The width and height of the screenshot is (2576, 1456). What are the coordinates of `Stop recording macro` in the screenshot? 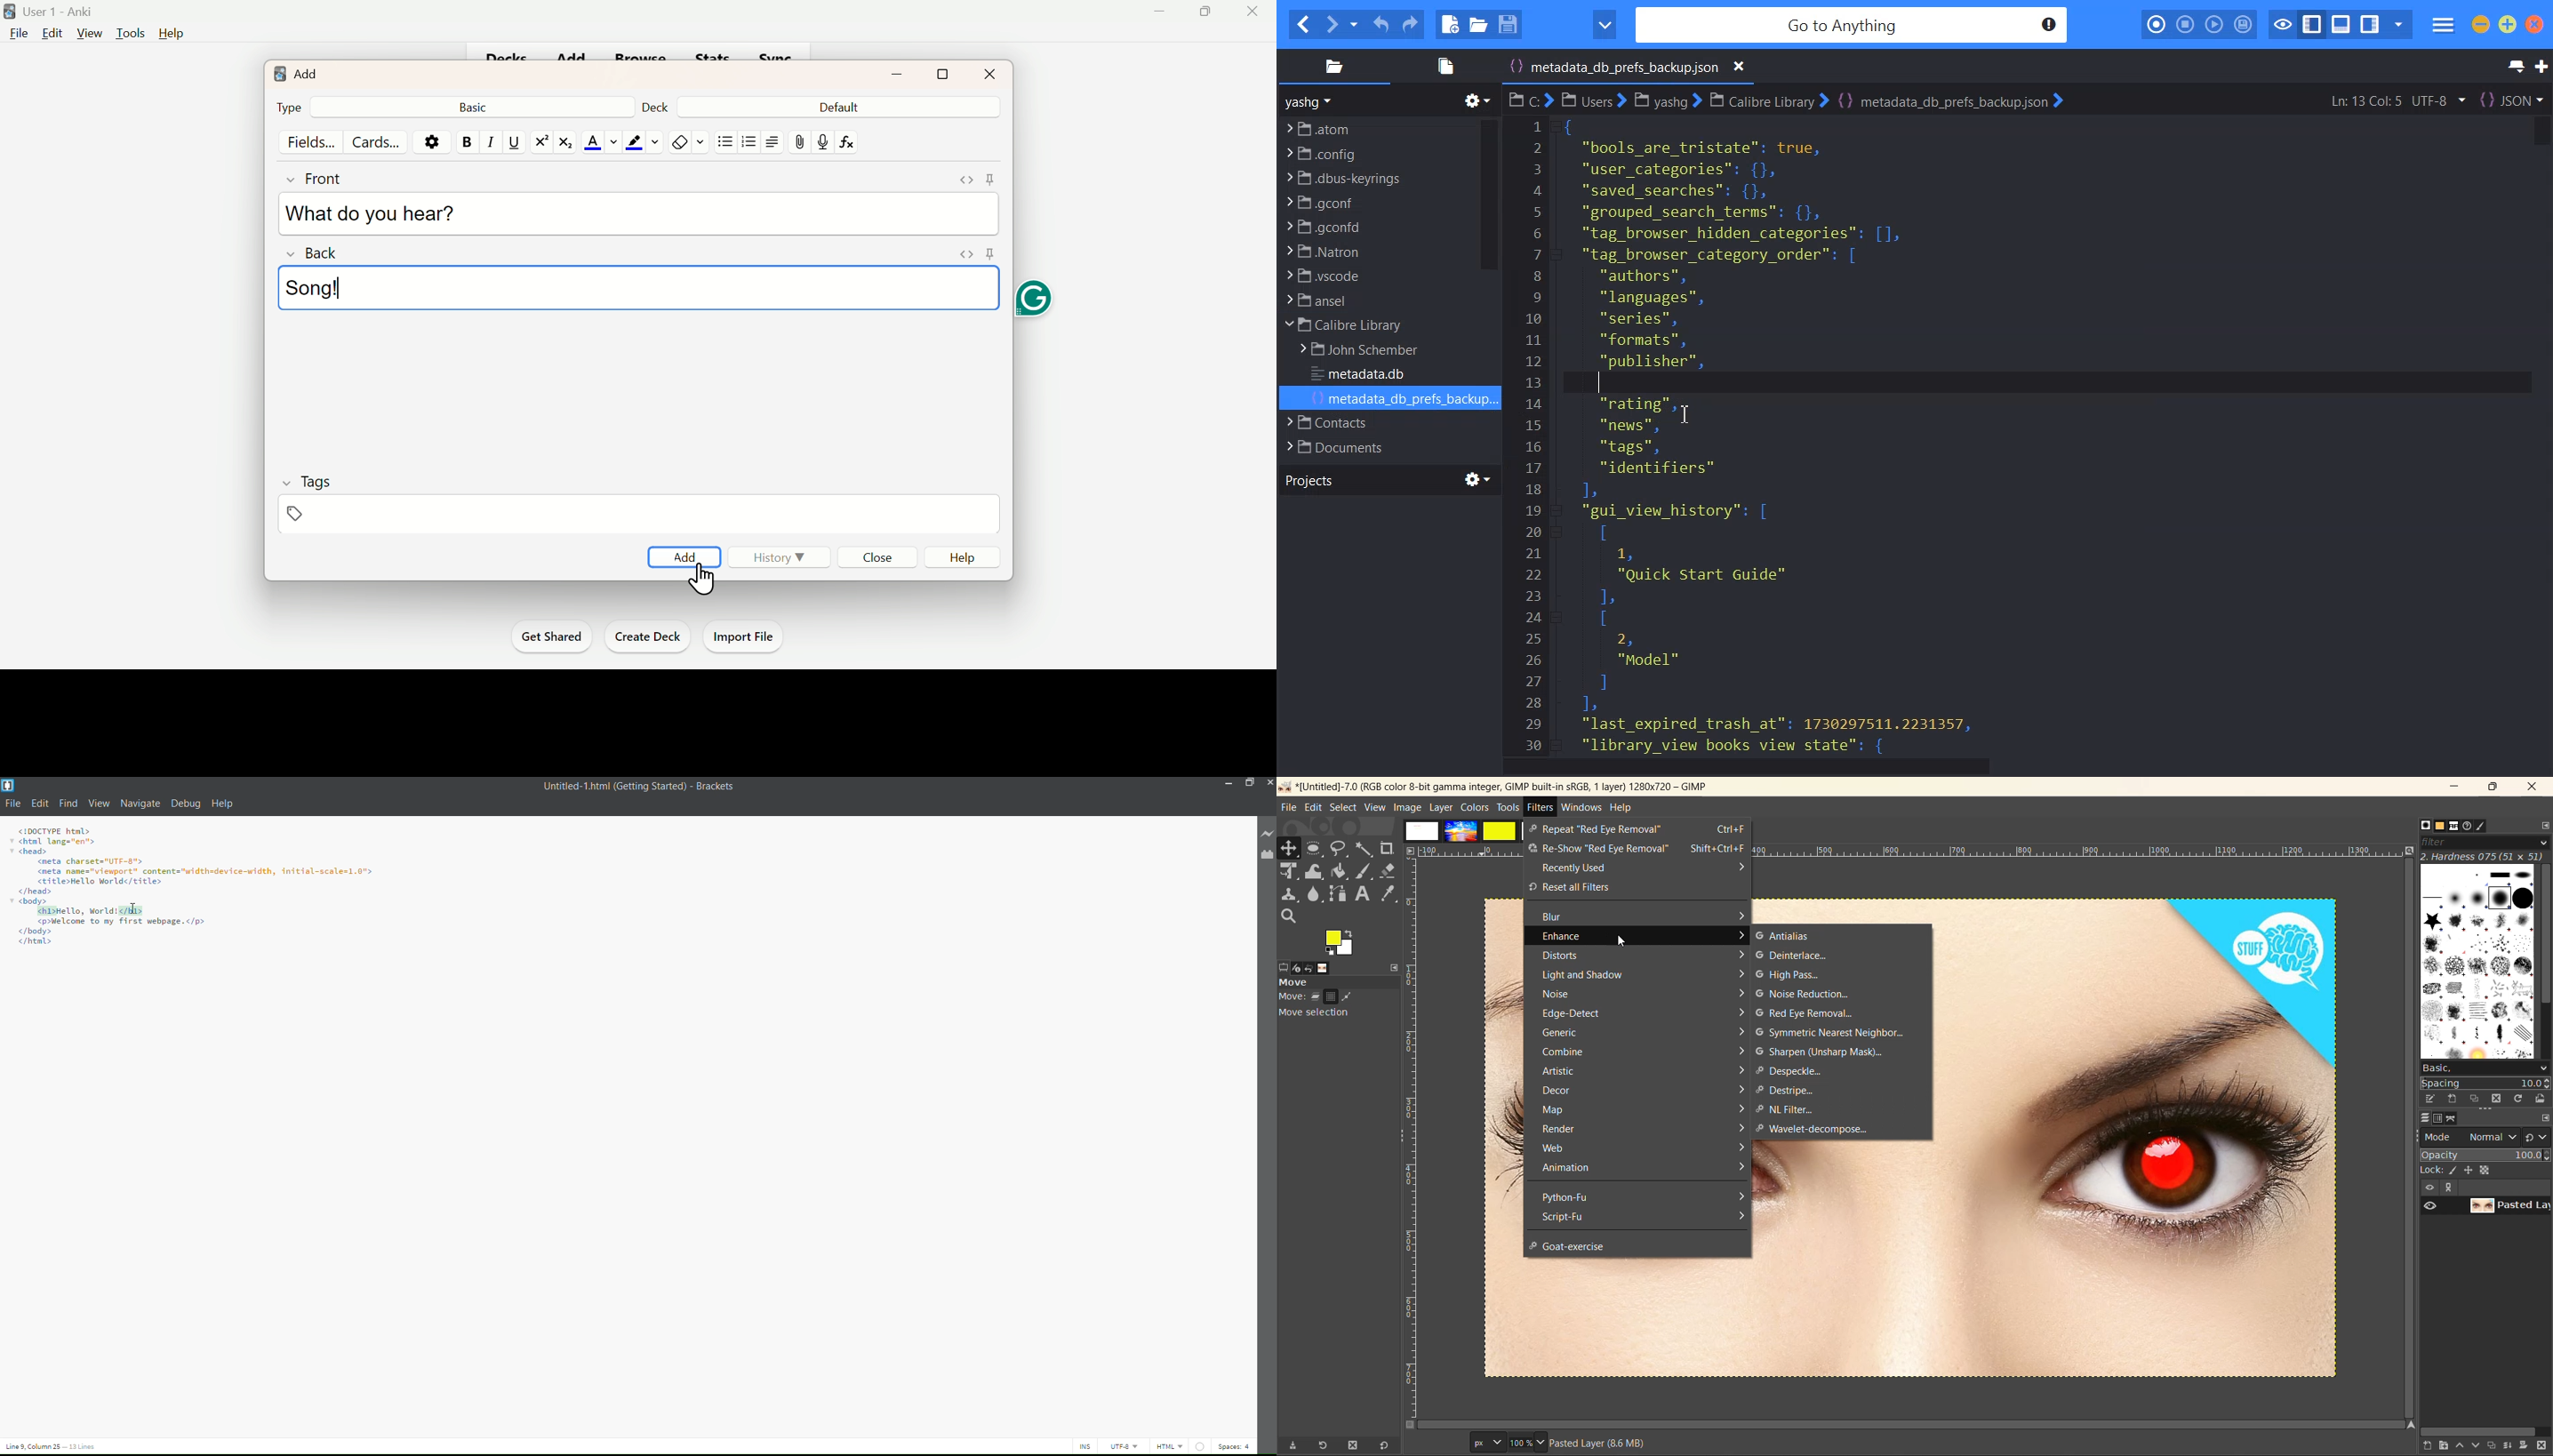 It's located at (2185, 25).